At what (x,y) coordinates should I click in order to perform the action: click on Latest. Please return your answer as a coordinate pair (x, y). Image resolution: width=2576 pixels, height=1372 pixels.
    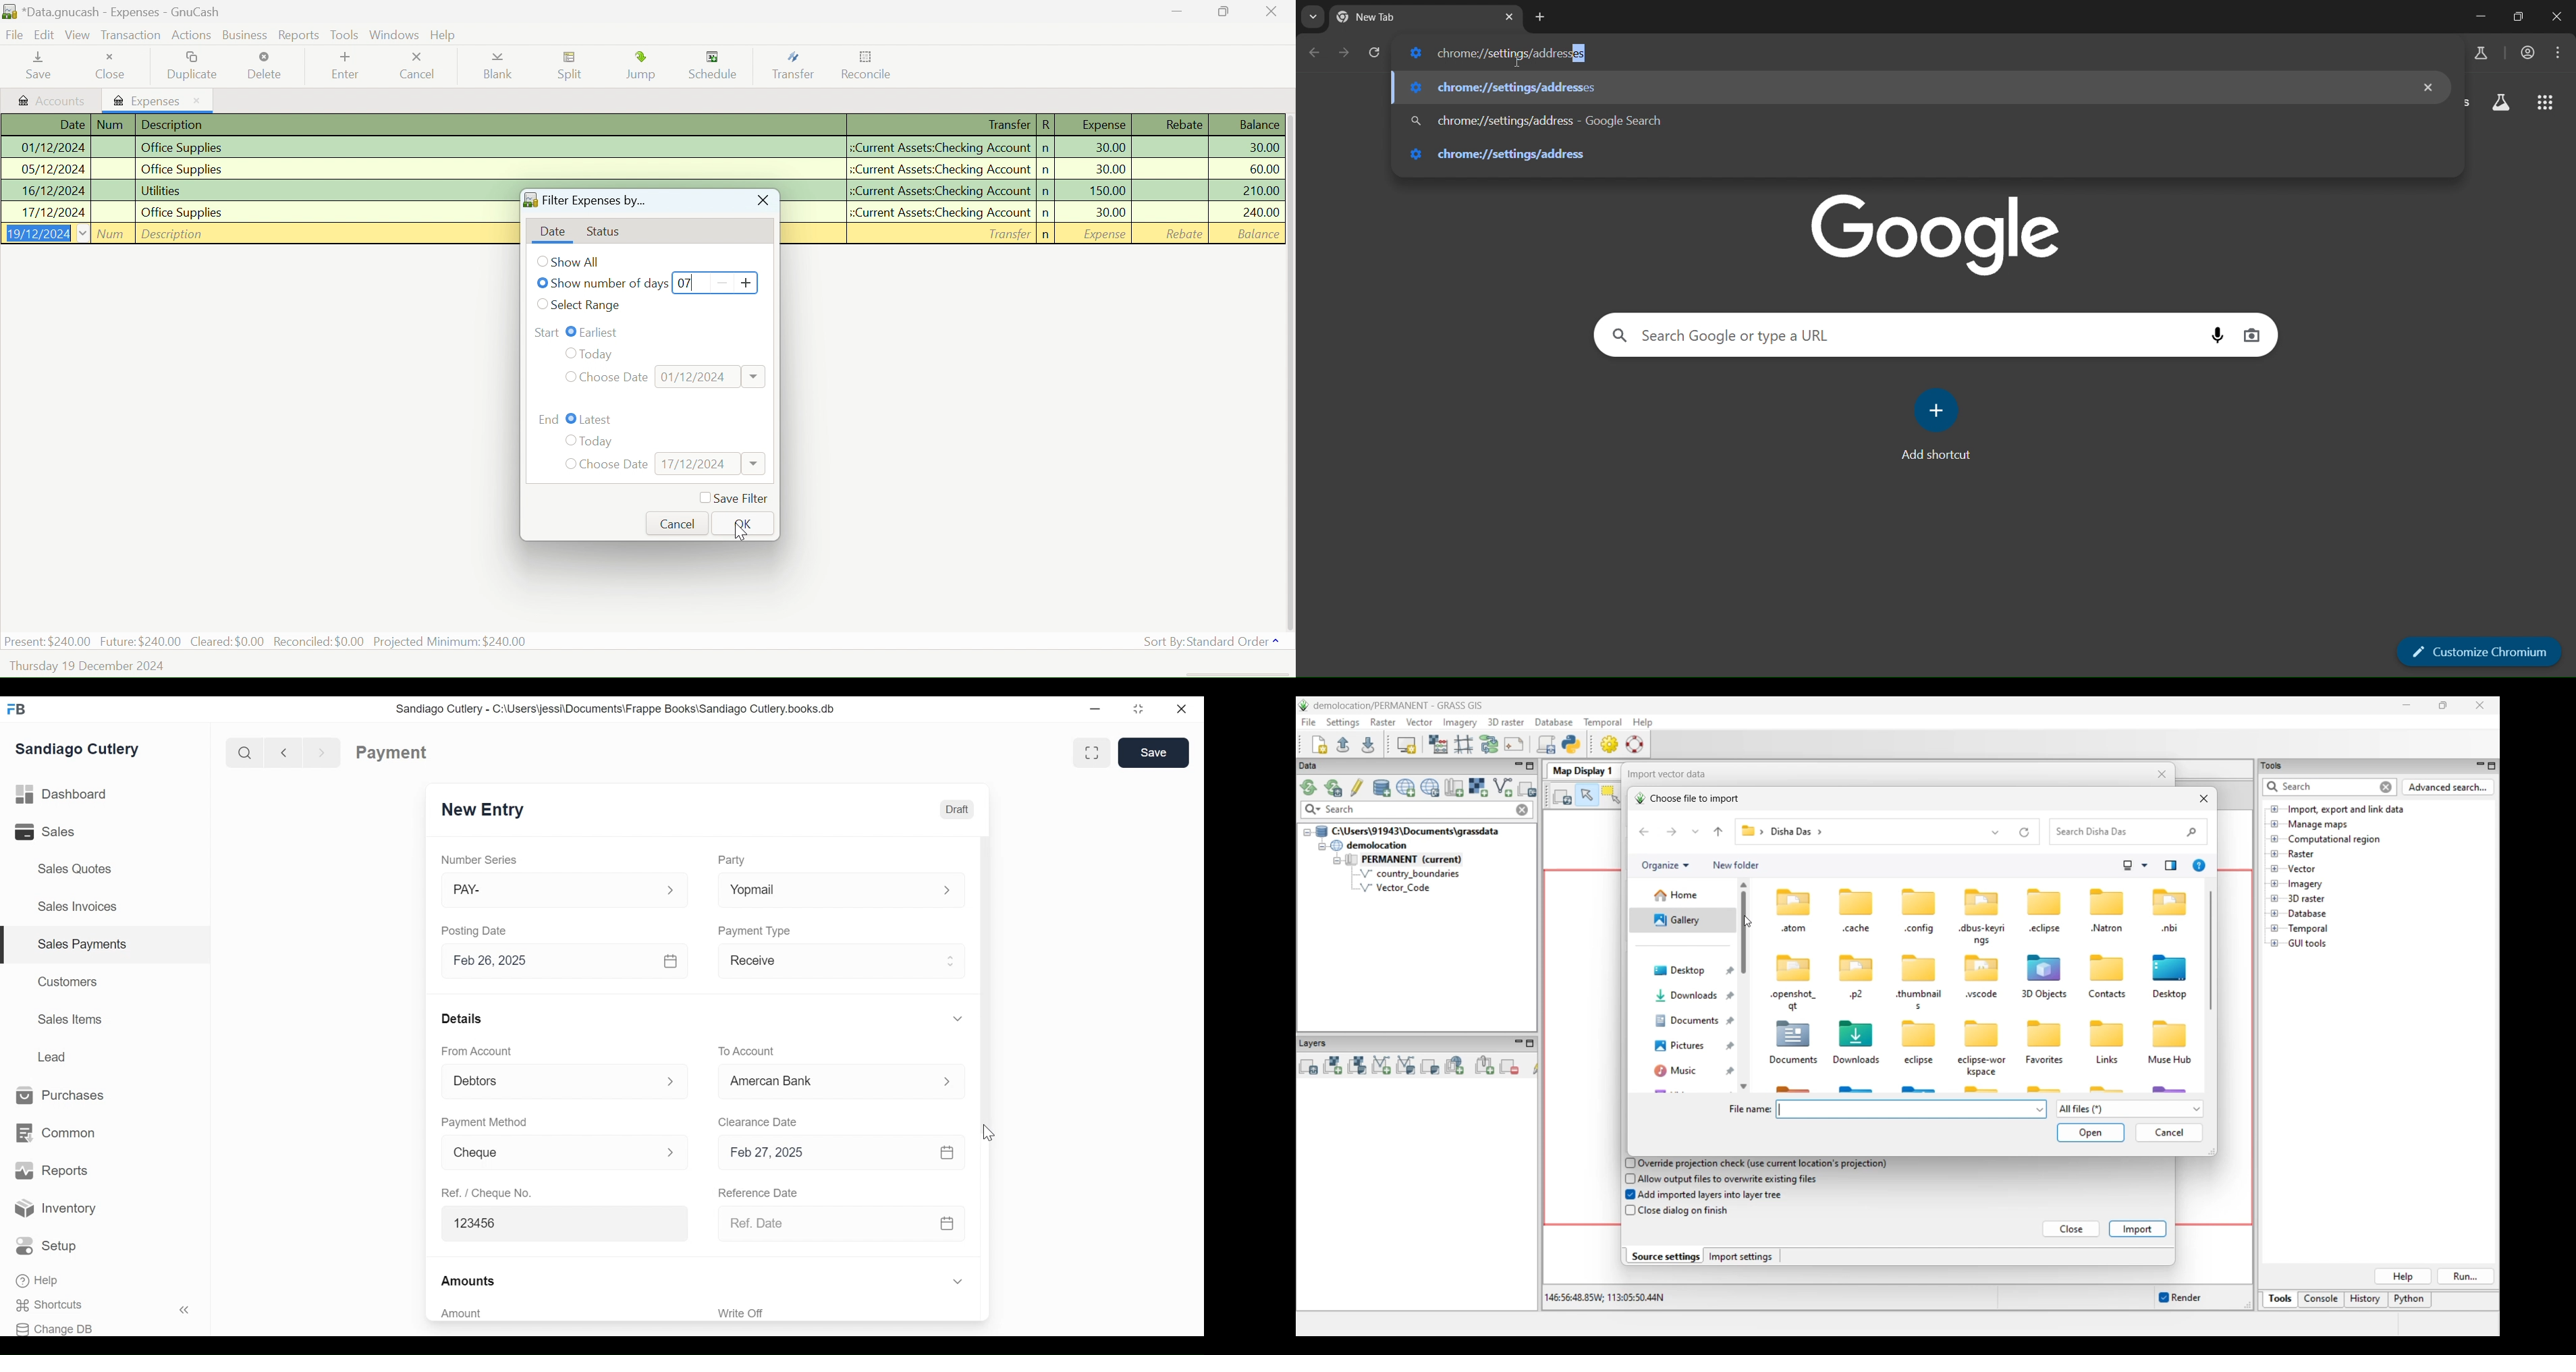
    Looking at the image, I should click on (598, 420).